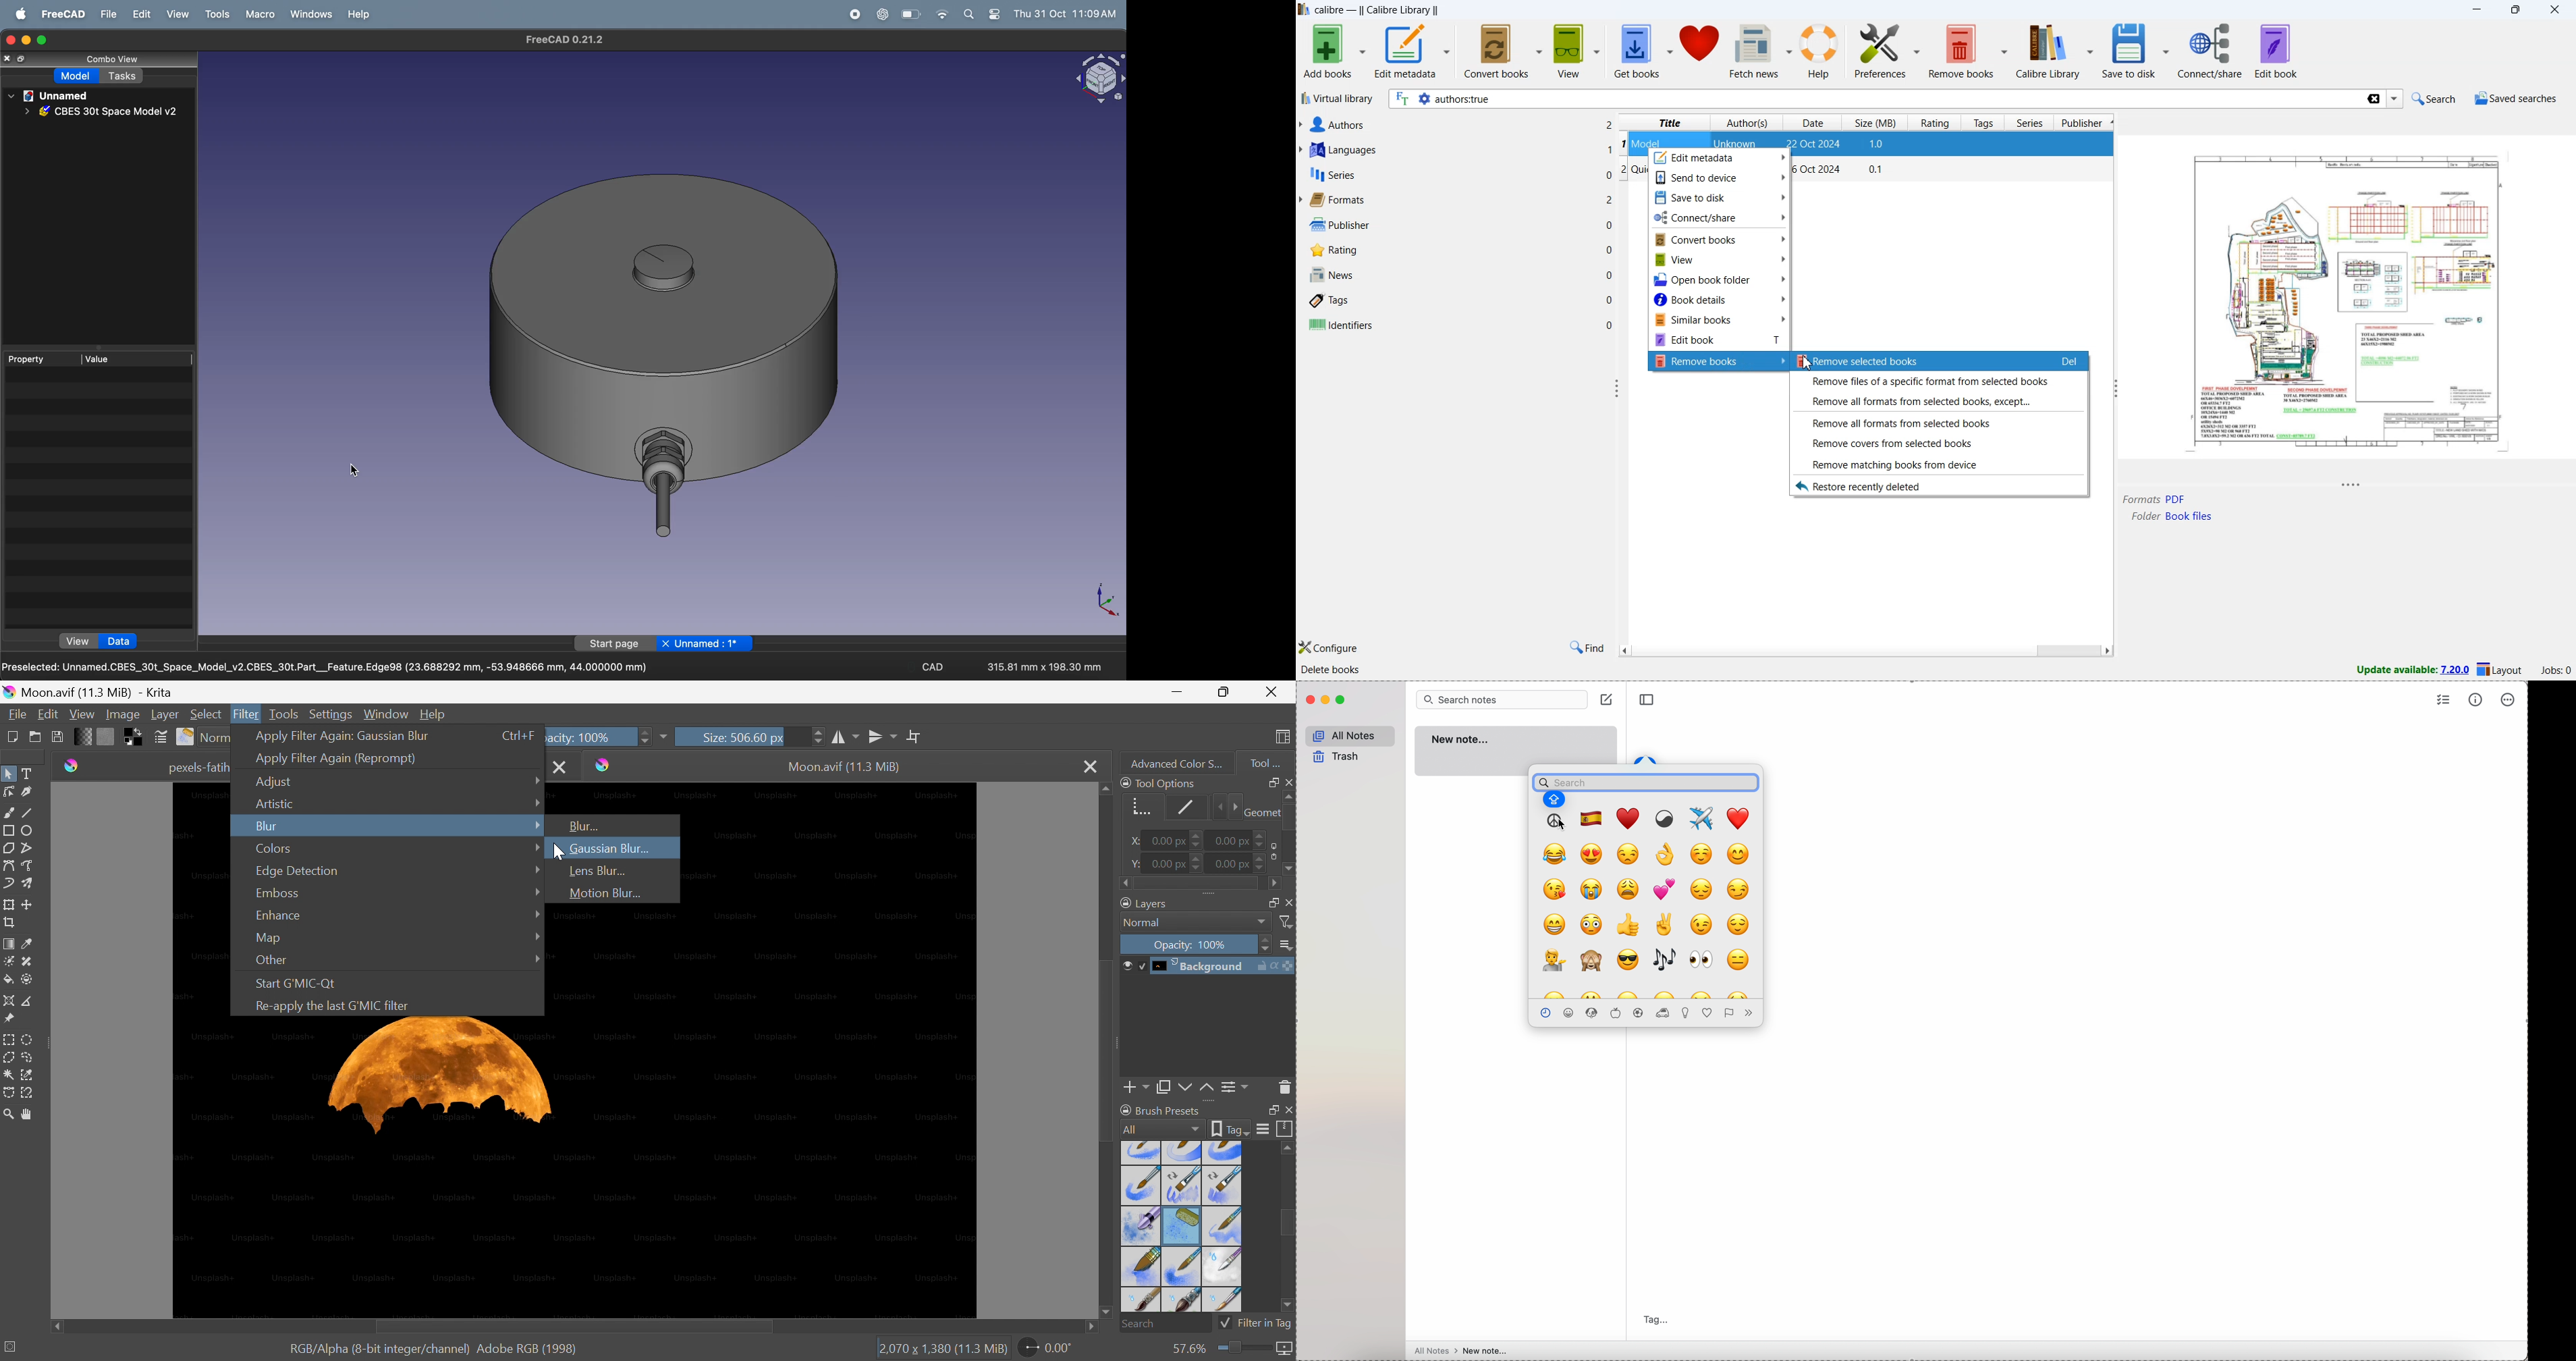  Describe the element at coordinates (2213, 51) in the screenshot. I see `connect/share` at that location.